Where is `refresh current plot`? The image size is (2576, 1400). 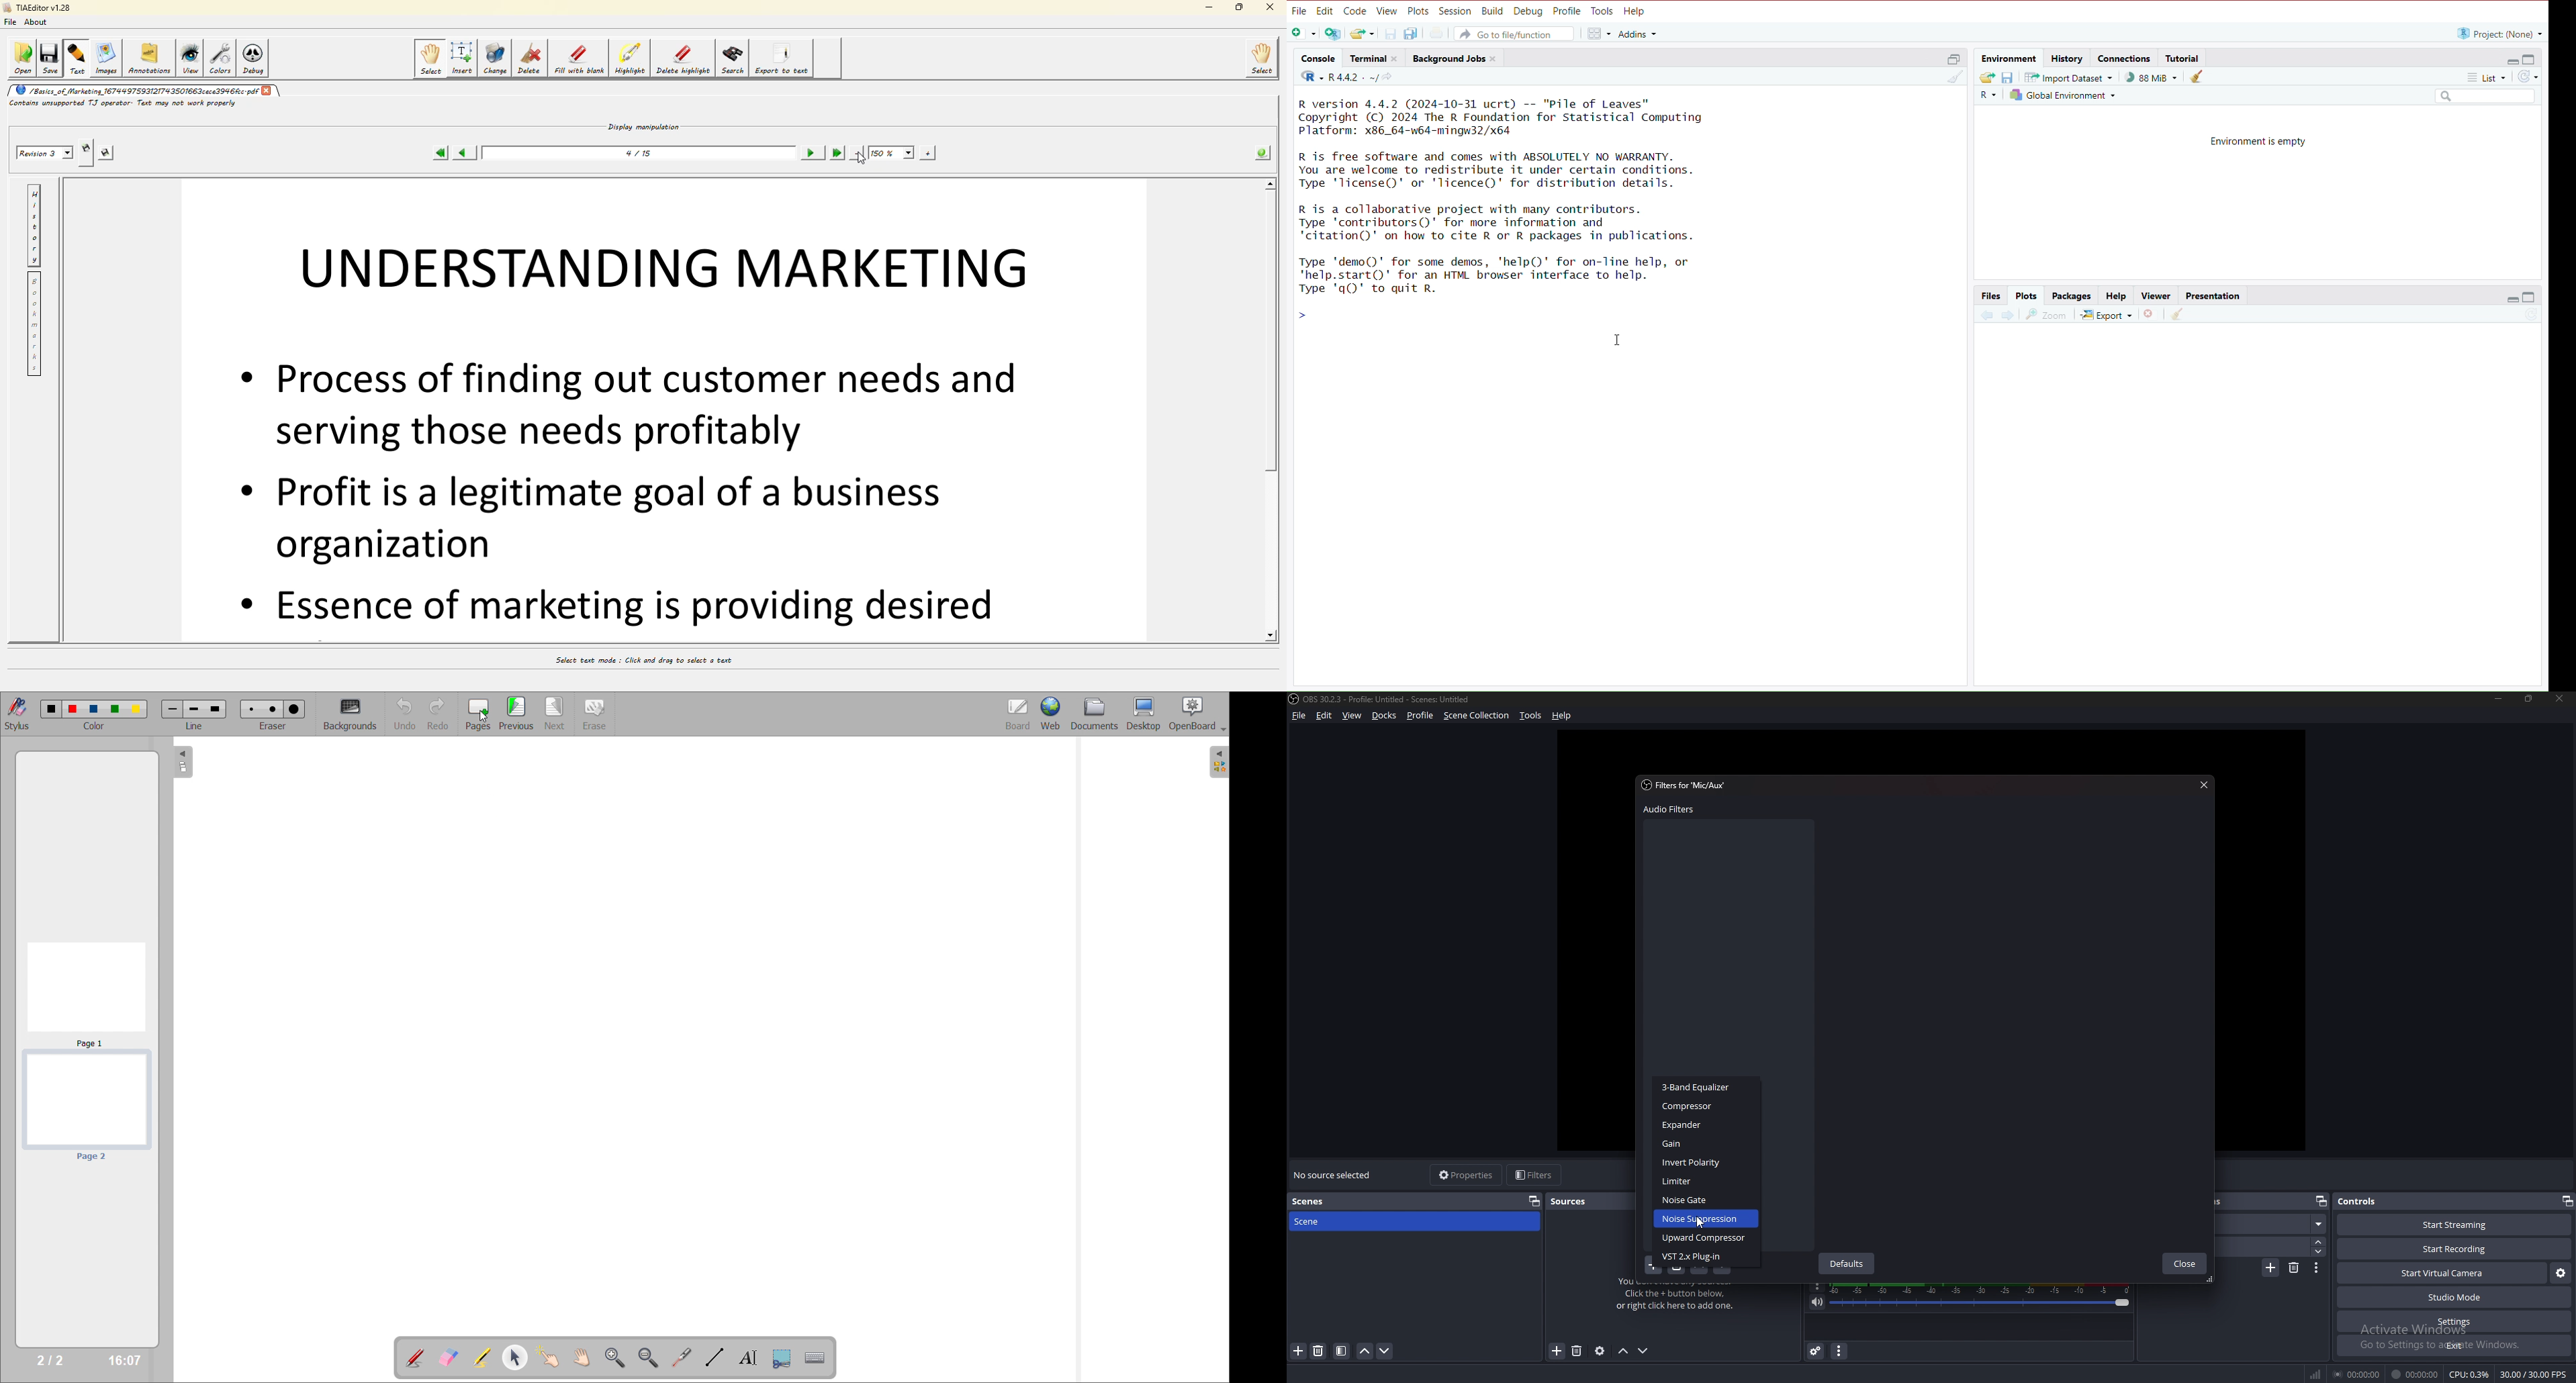 refresh current plot is located at coordinates (2525, 317).